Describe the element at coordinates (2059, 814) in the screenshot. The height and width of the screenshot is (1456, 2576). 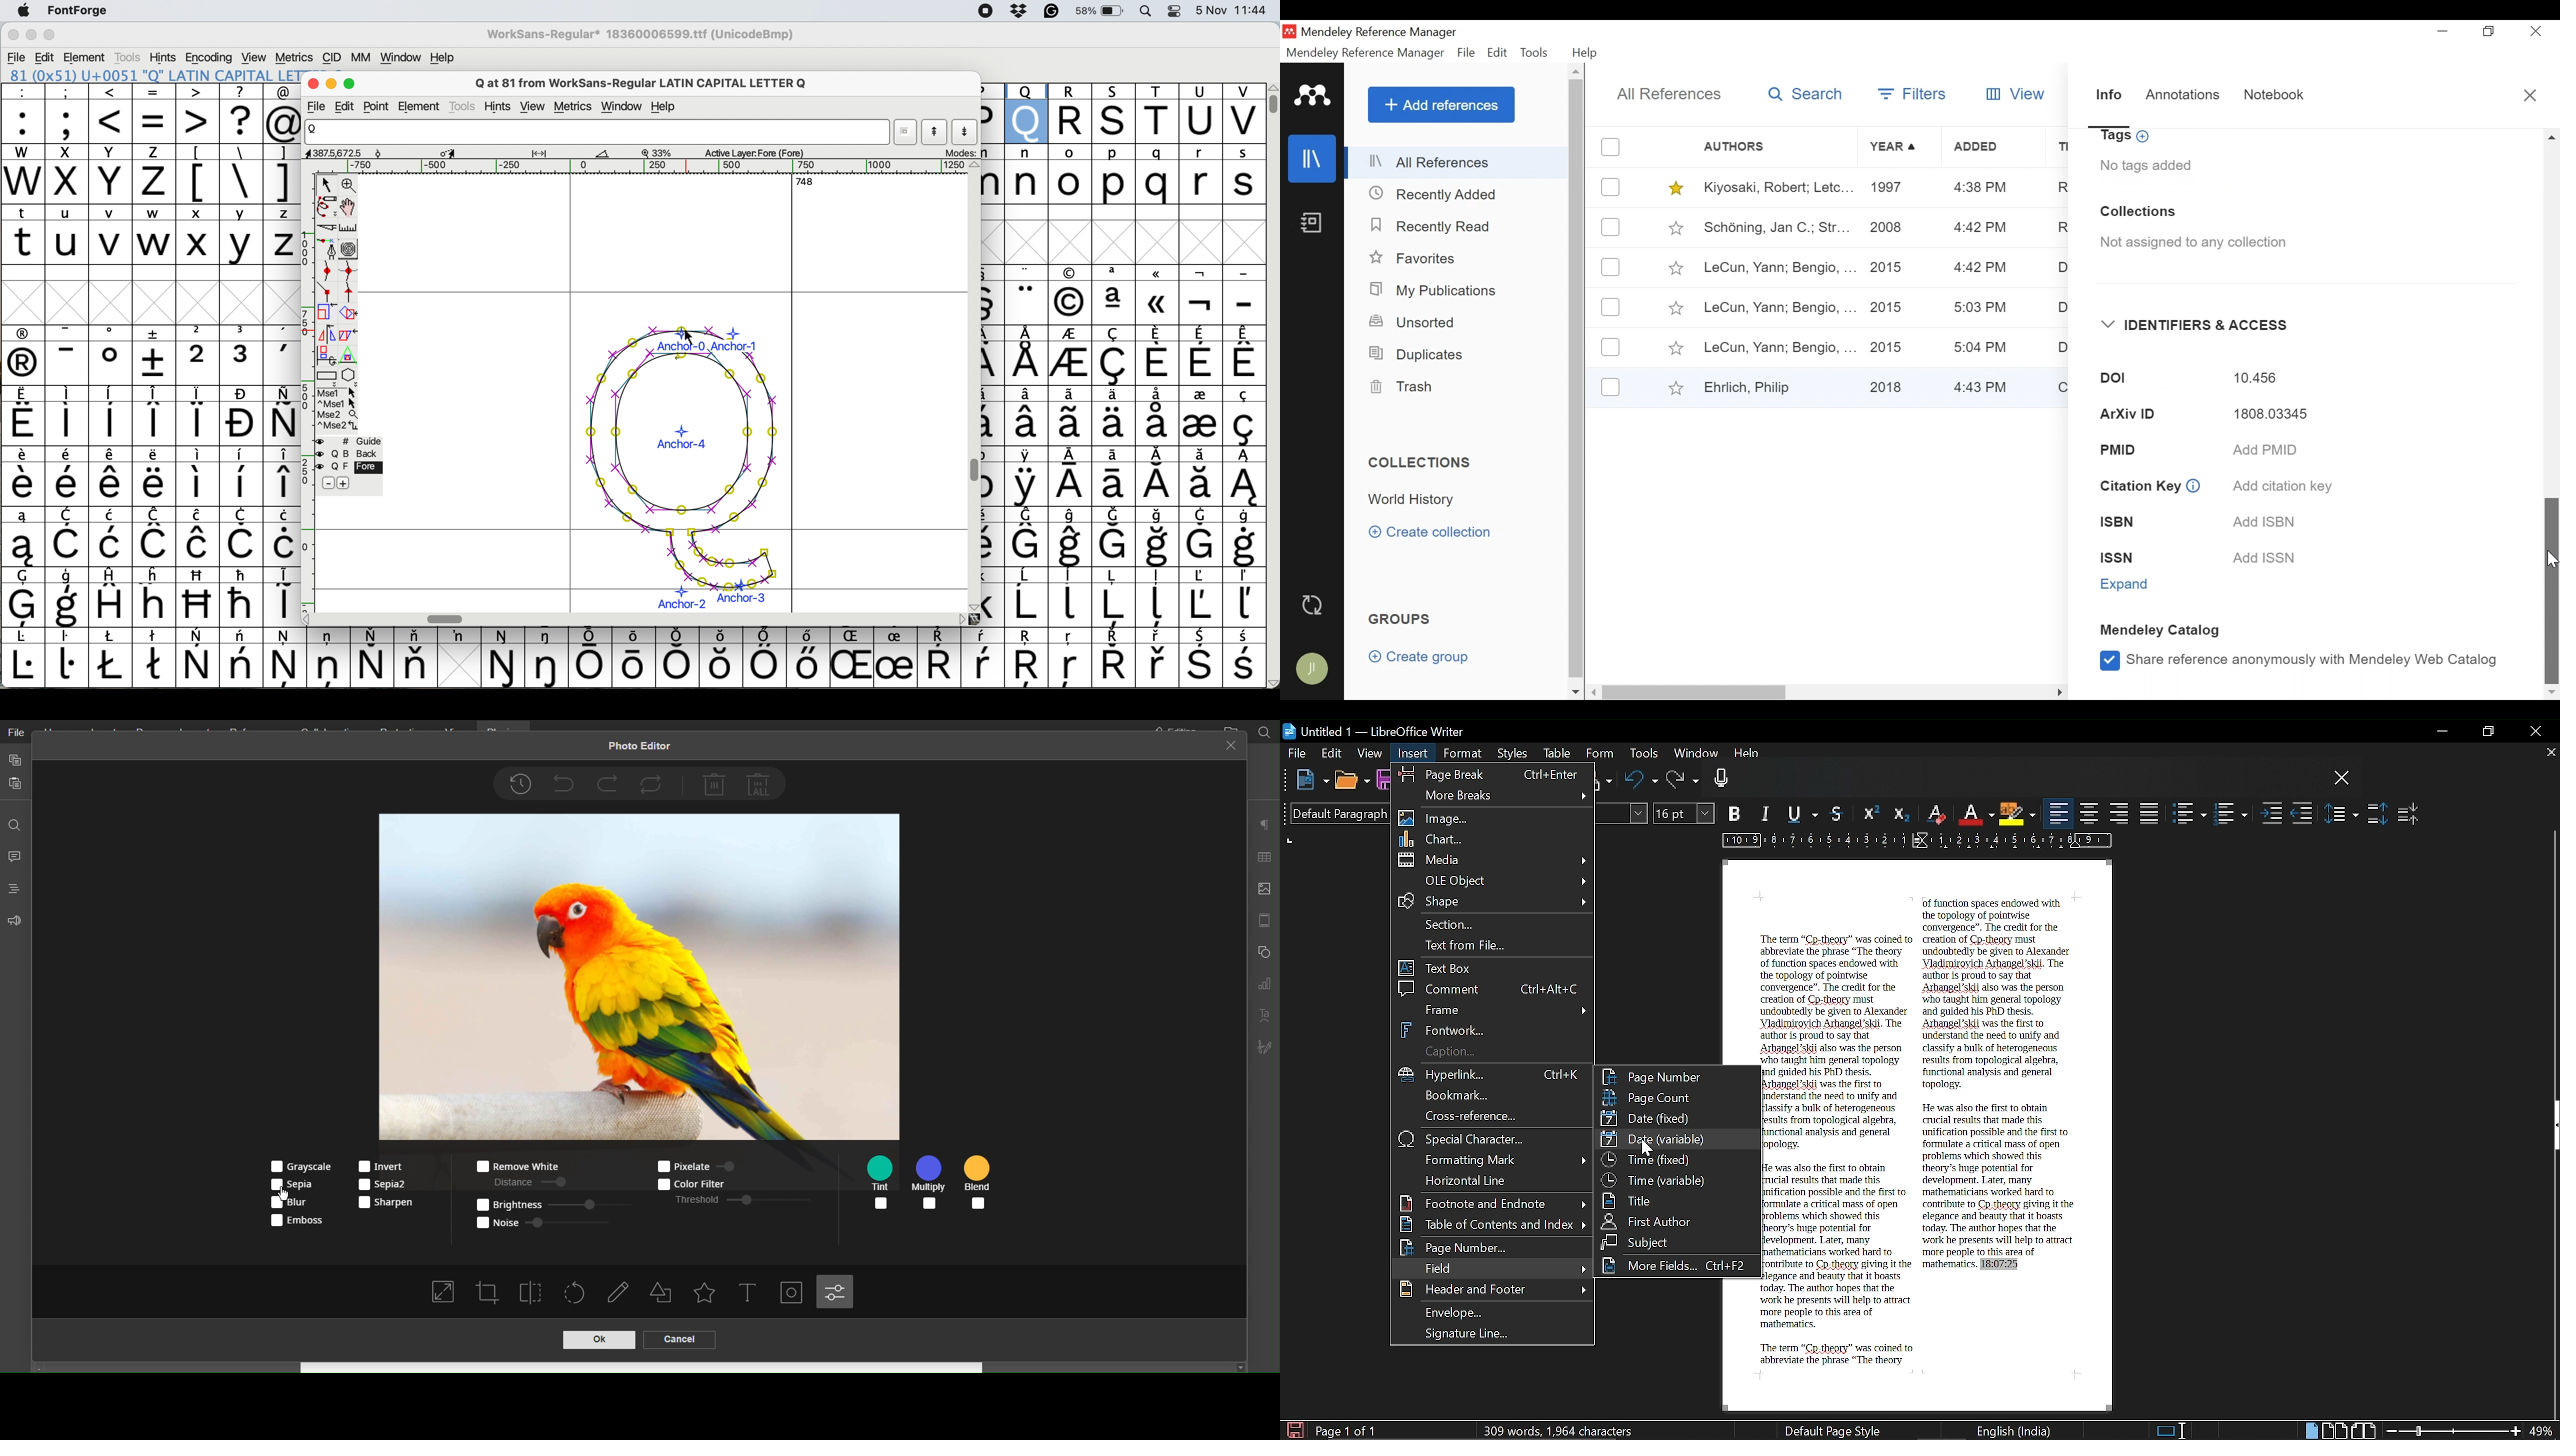
I see `Align left` at that location.